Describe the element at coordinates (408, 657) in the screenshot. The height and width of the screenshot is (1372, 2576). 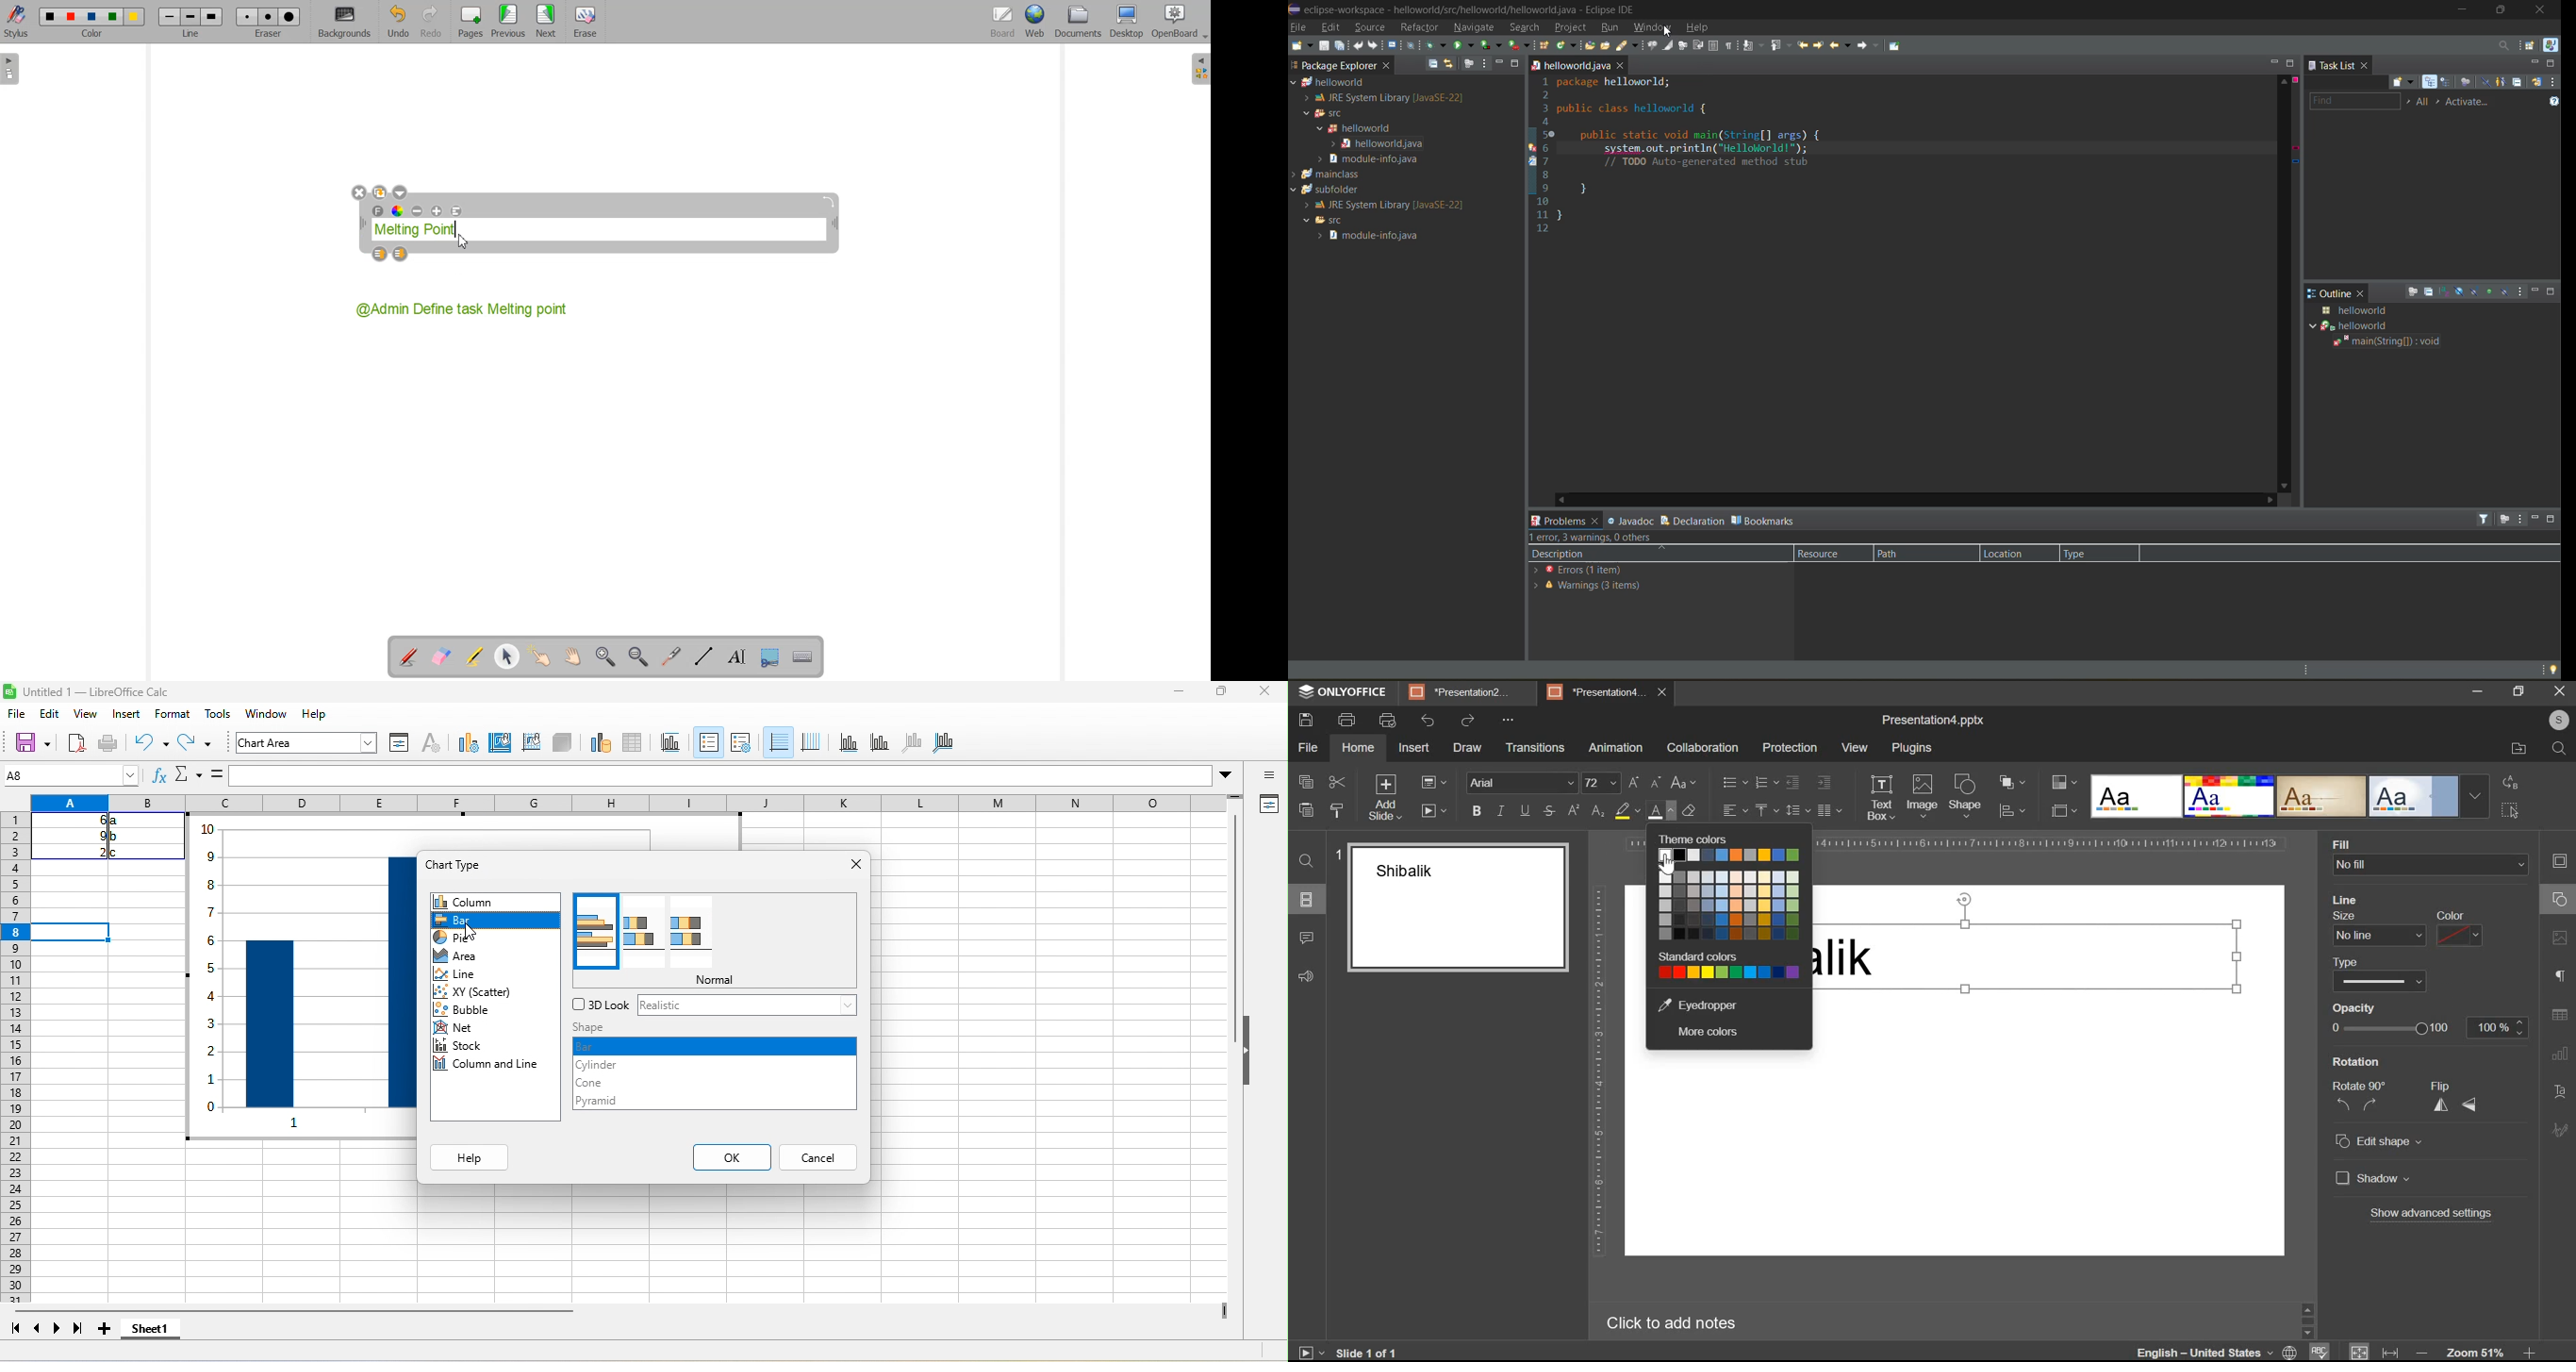
I see `Annotate Document` at that location.